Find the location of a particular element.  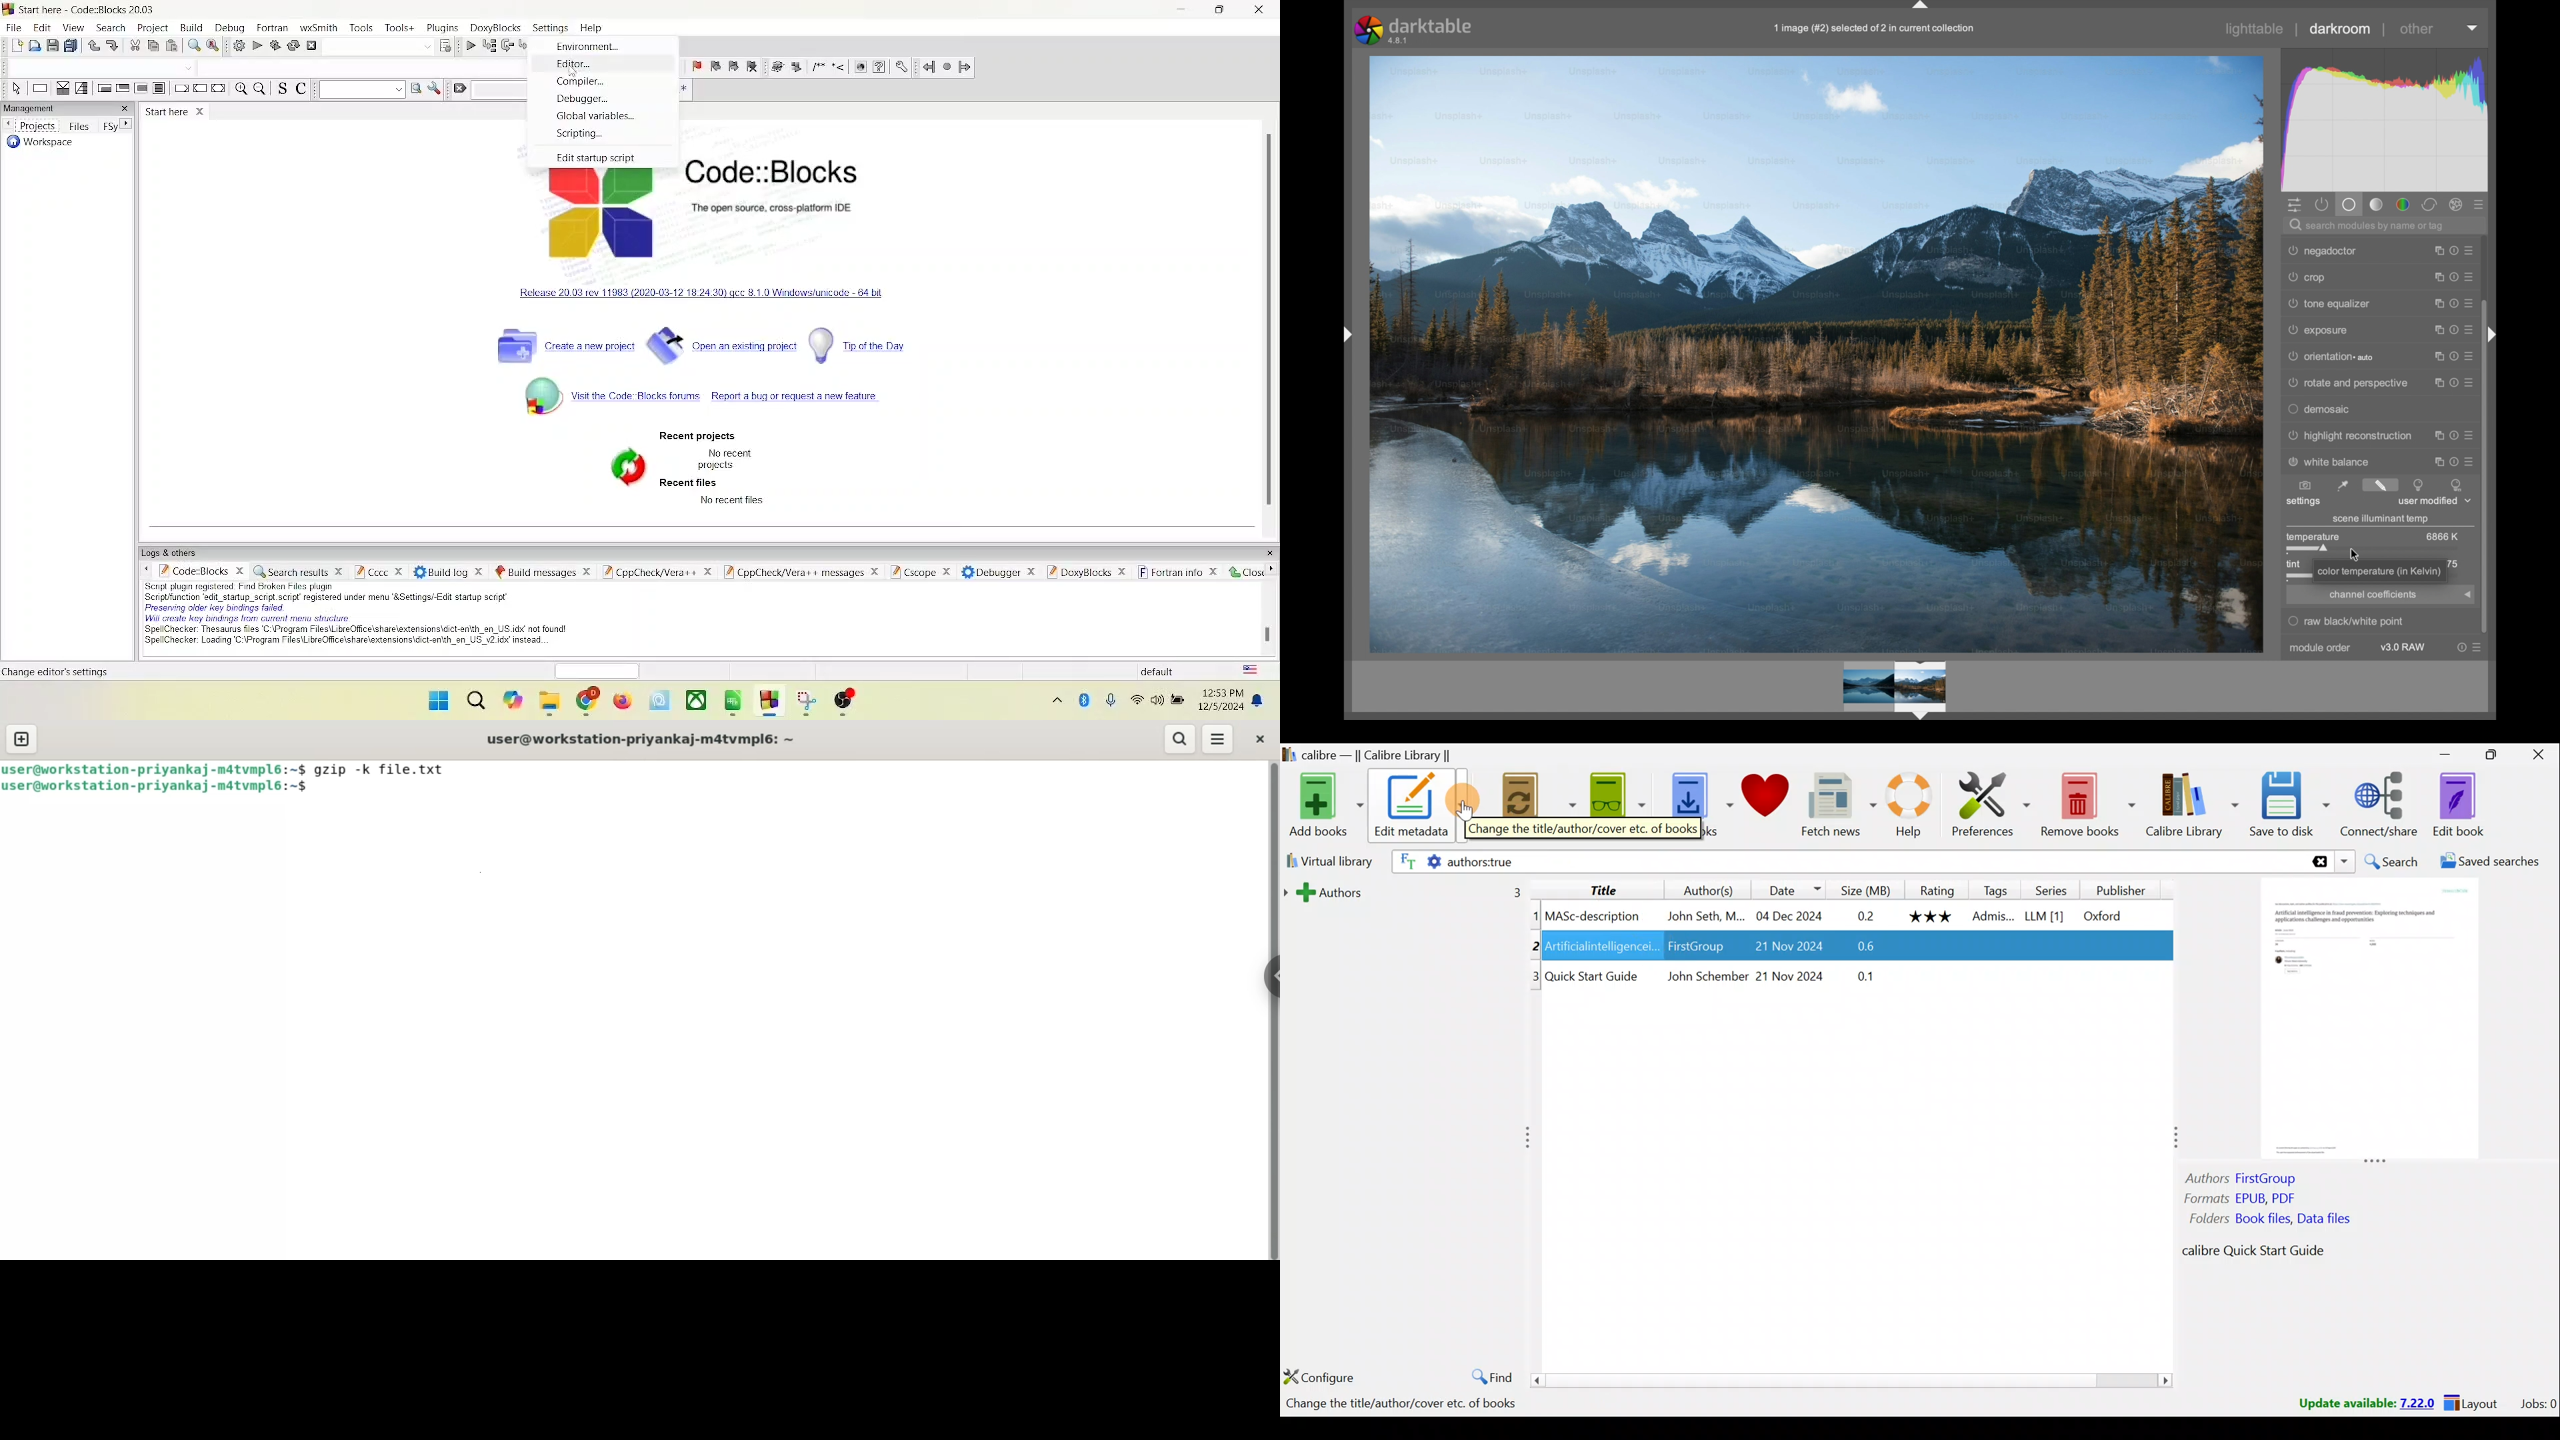

save everything is located at coordinates (72, 45).